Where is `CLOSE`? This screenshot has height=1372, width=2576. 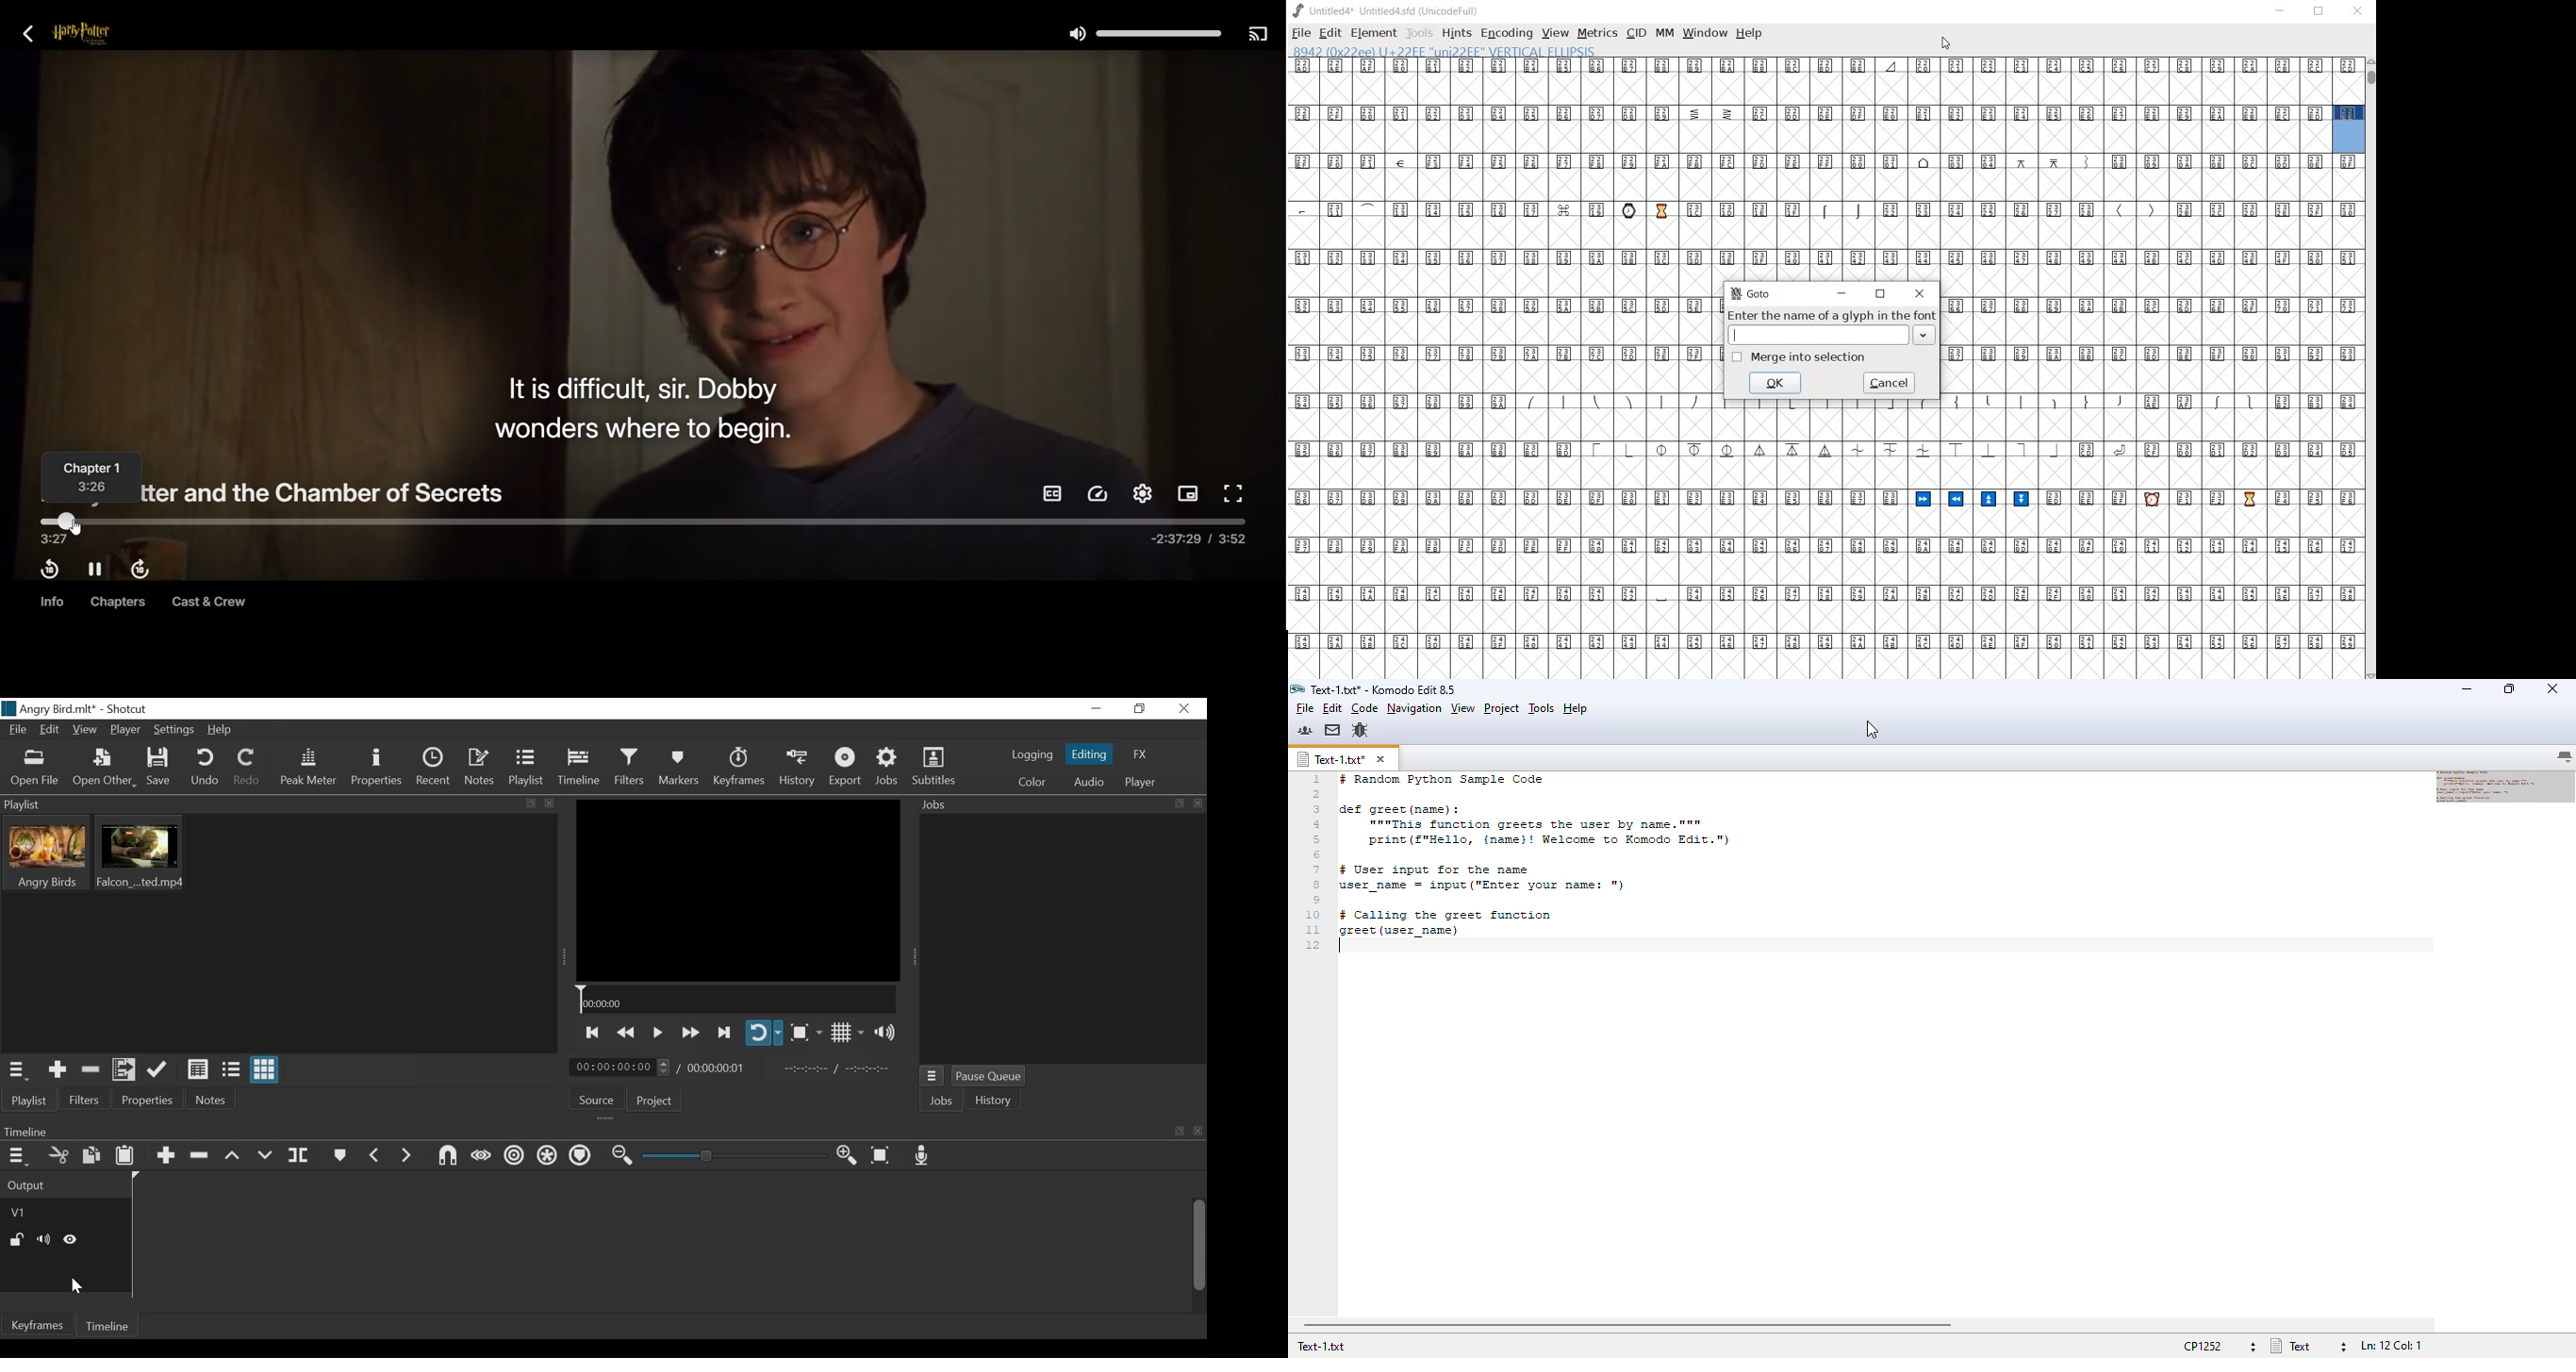
CLOSE is located at coordinates (2358, 11).